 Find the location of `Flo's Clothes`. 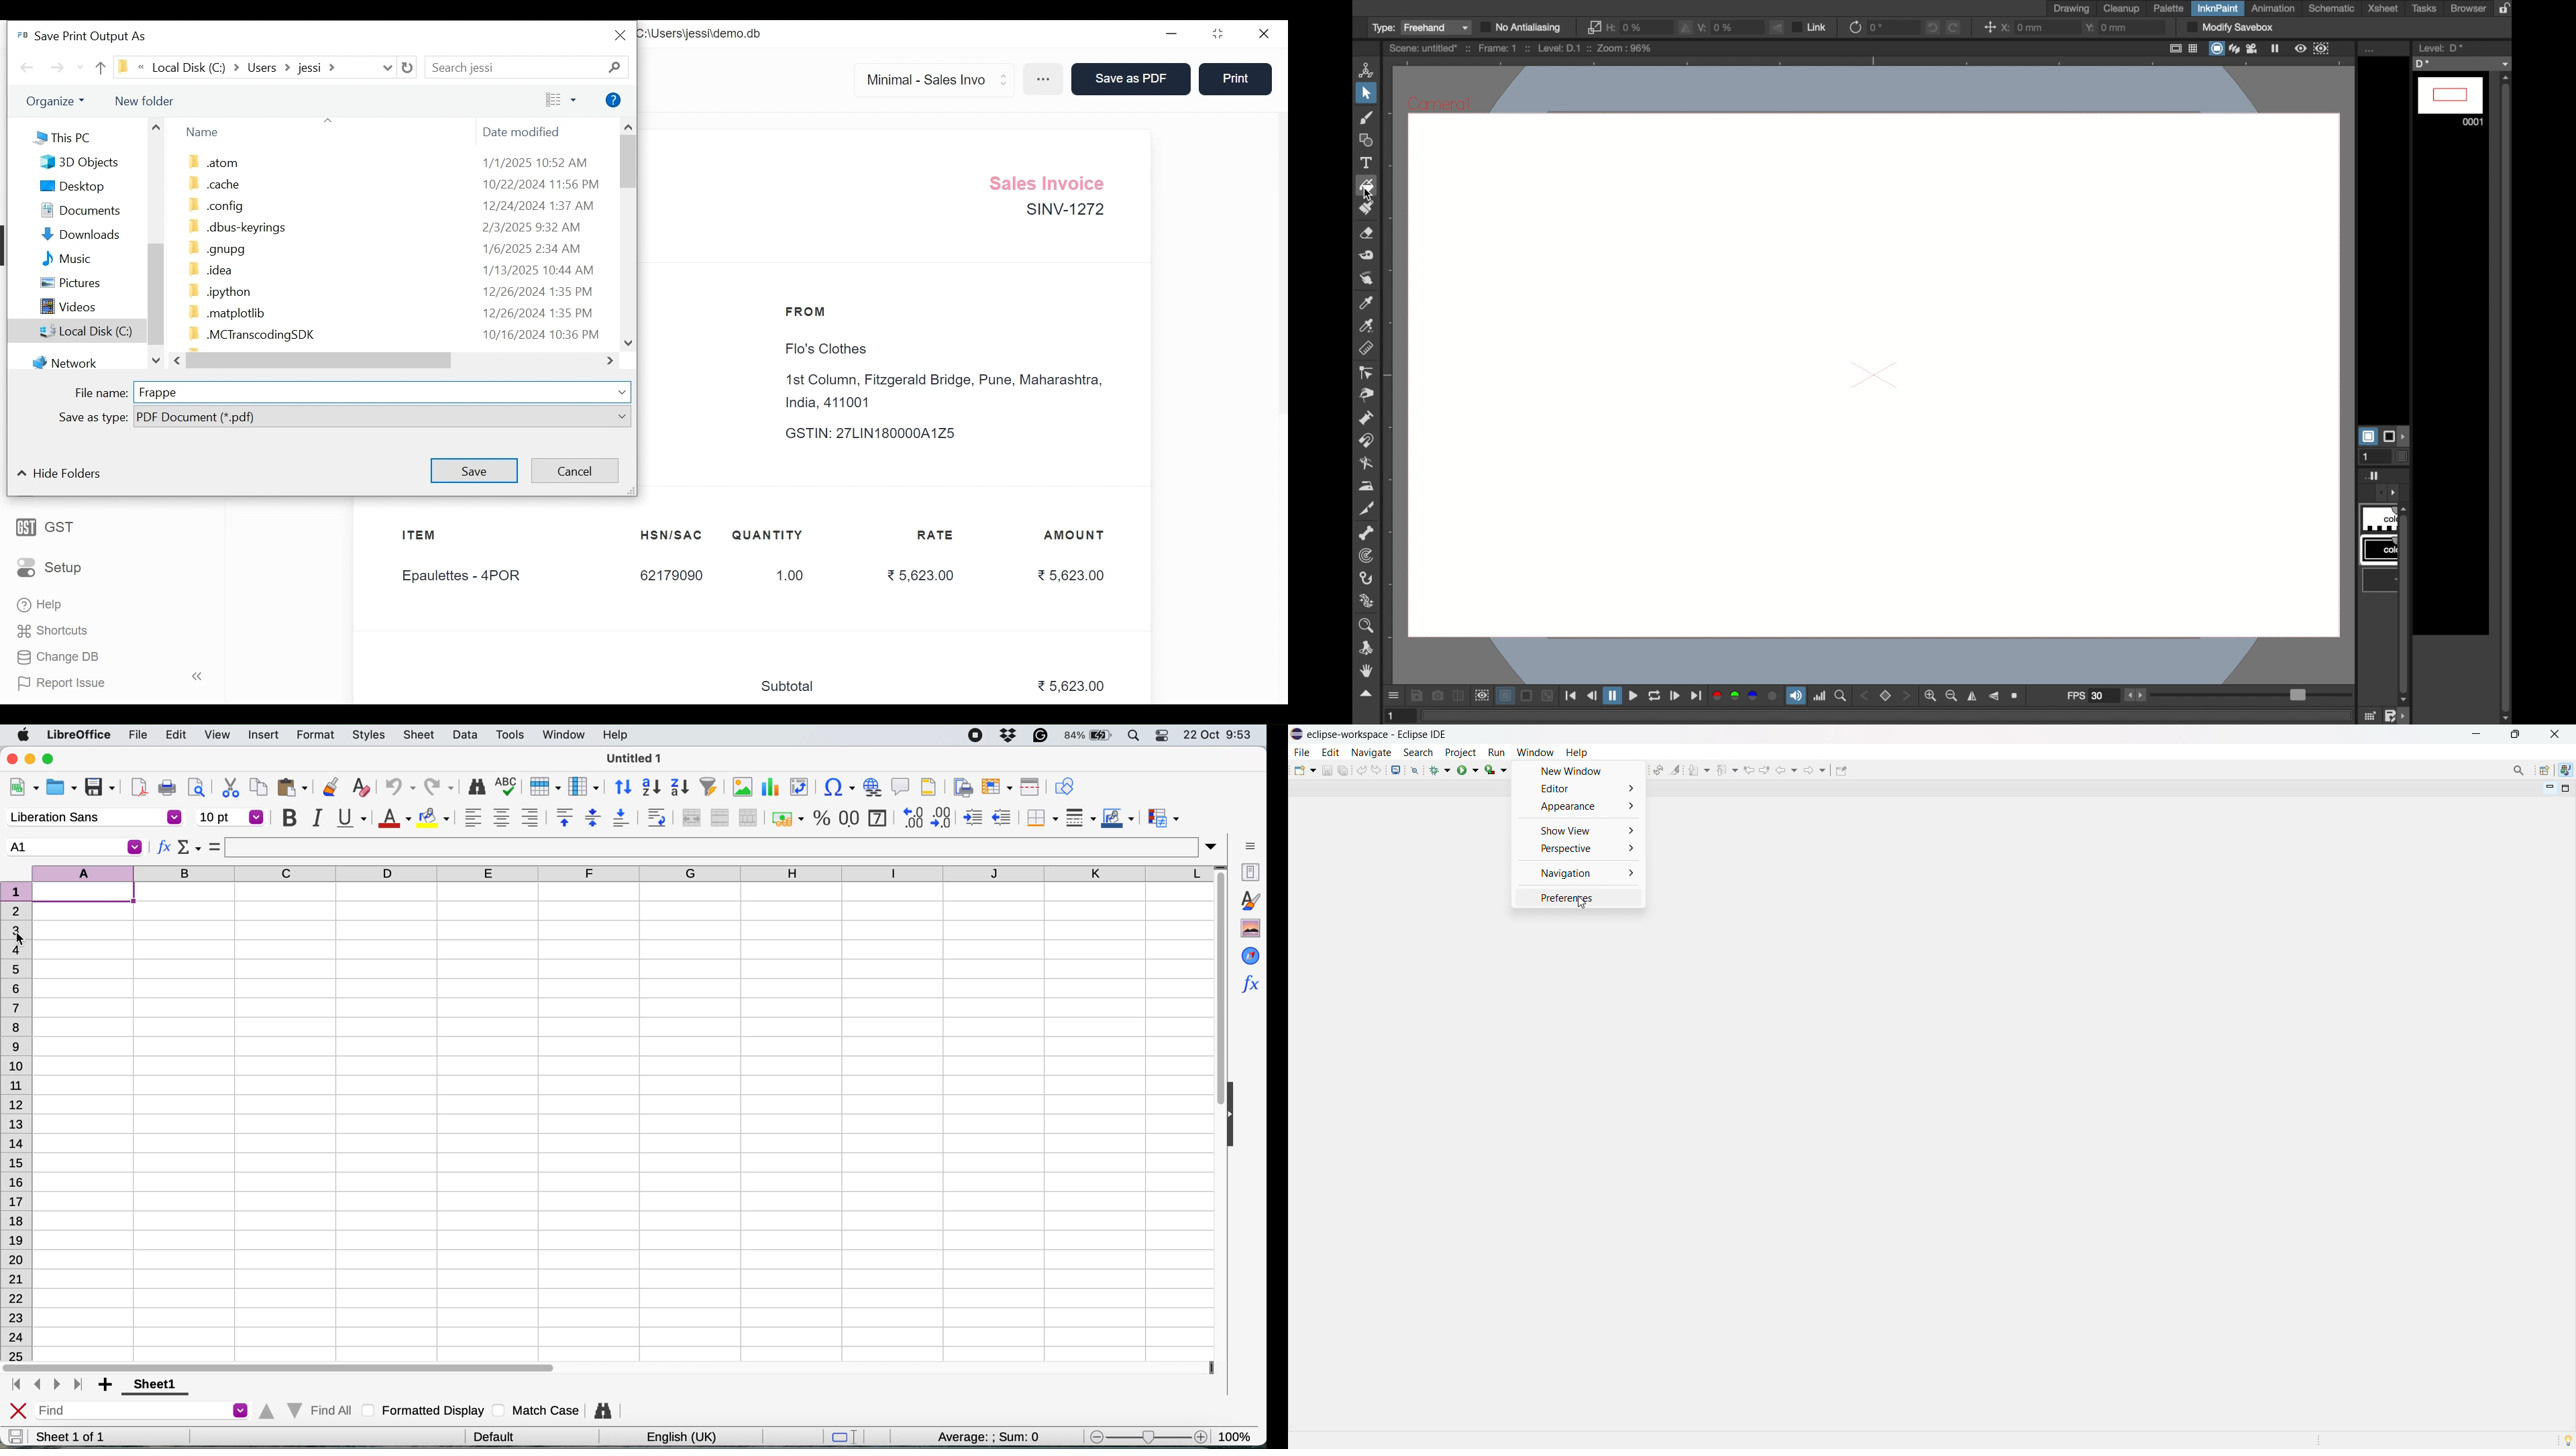

Flo's Clothes is located at coordinates (822, 350).